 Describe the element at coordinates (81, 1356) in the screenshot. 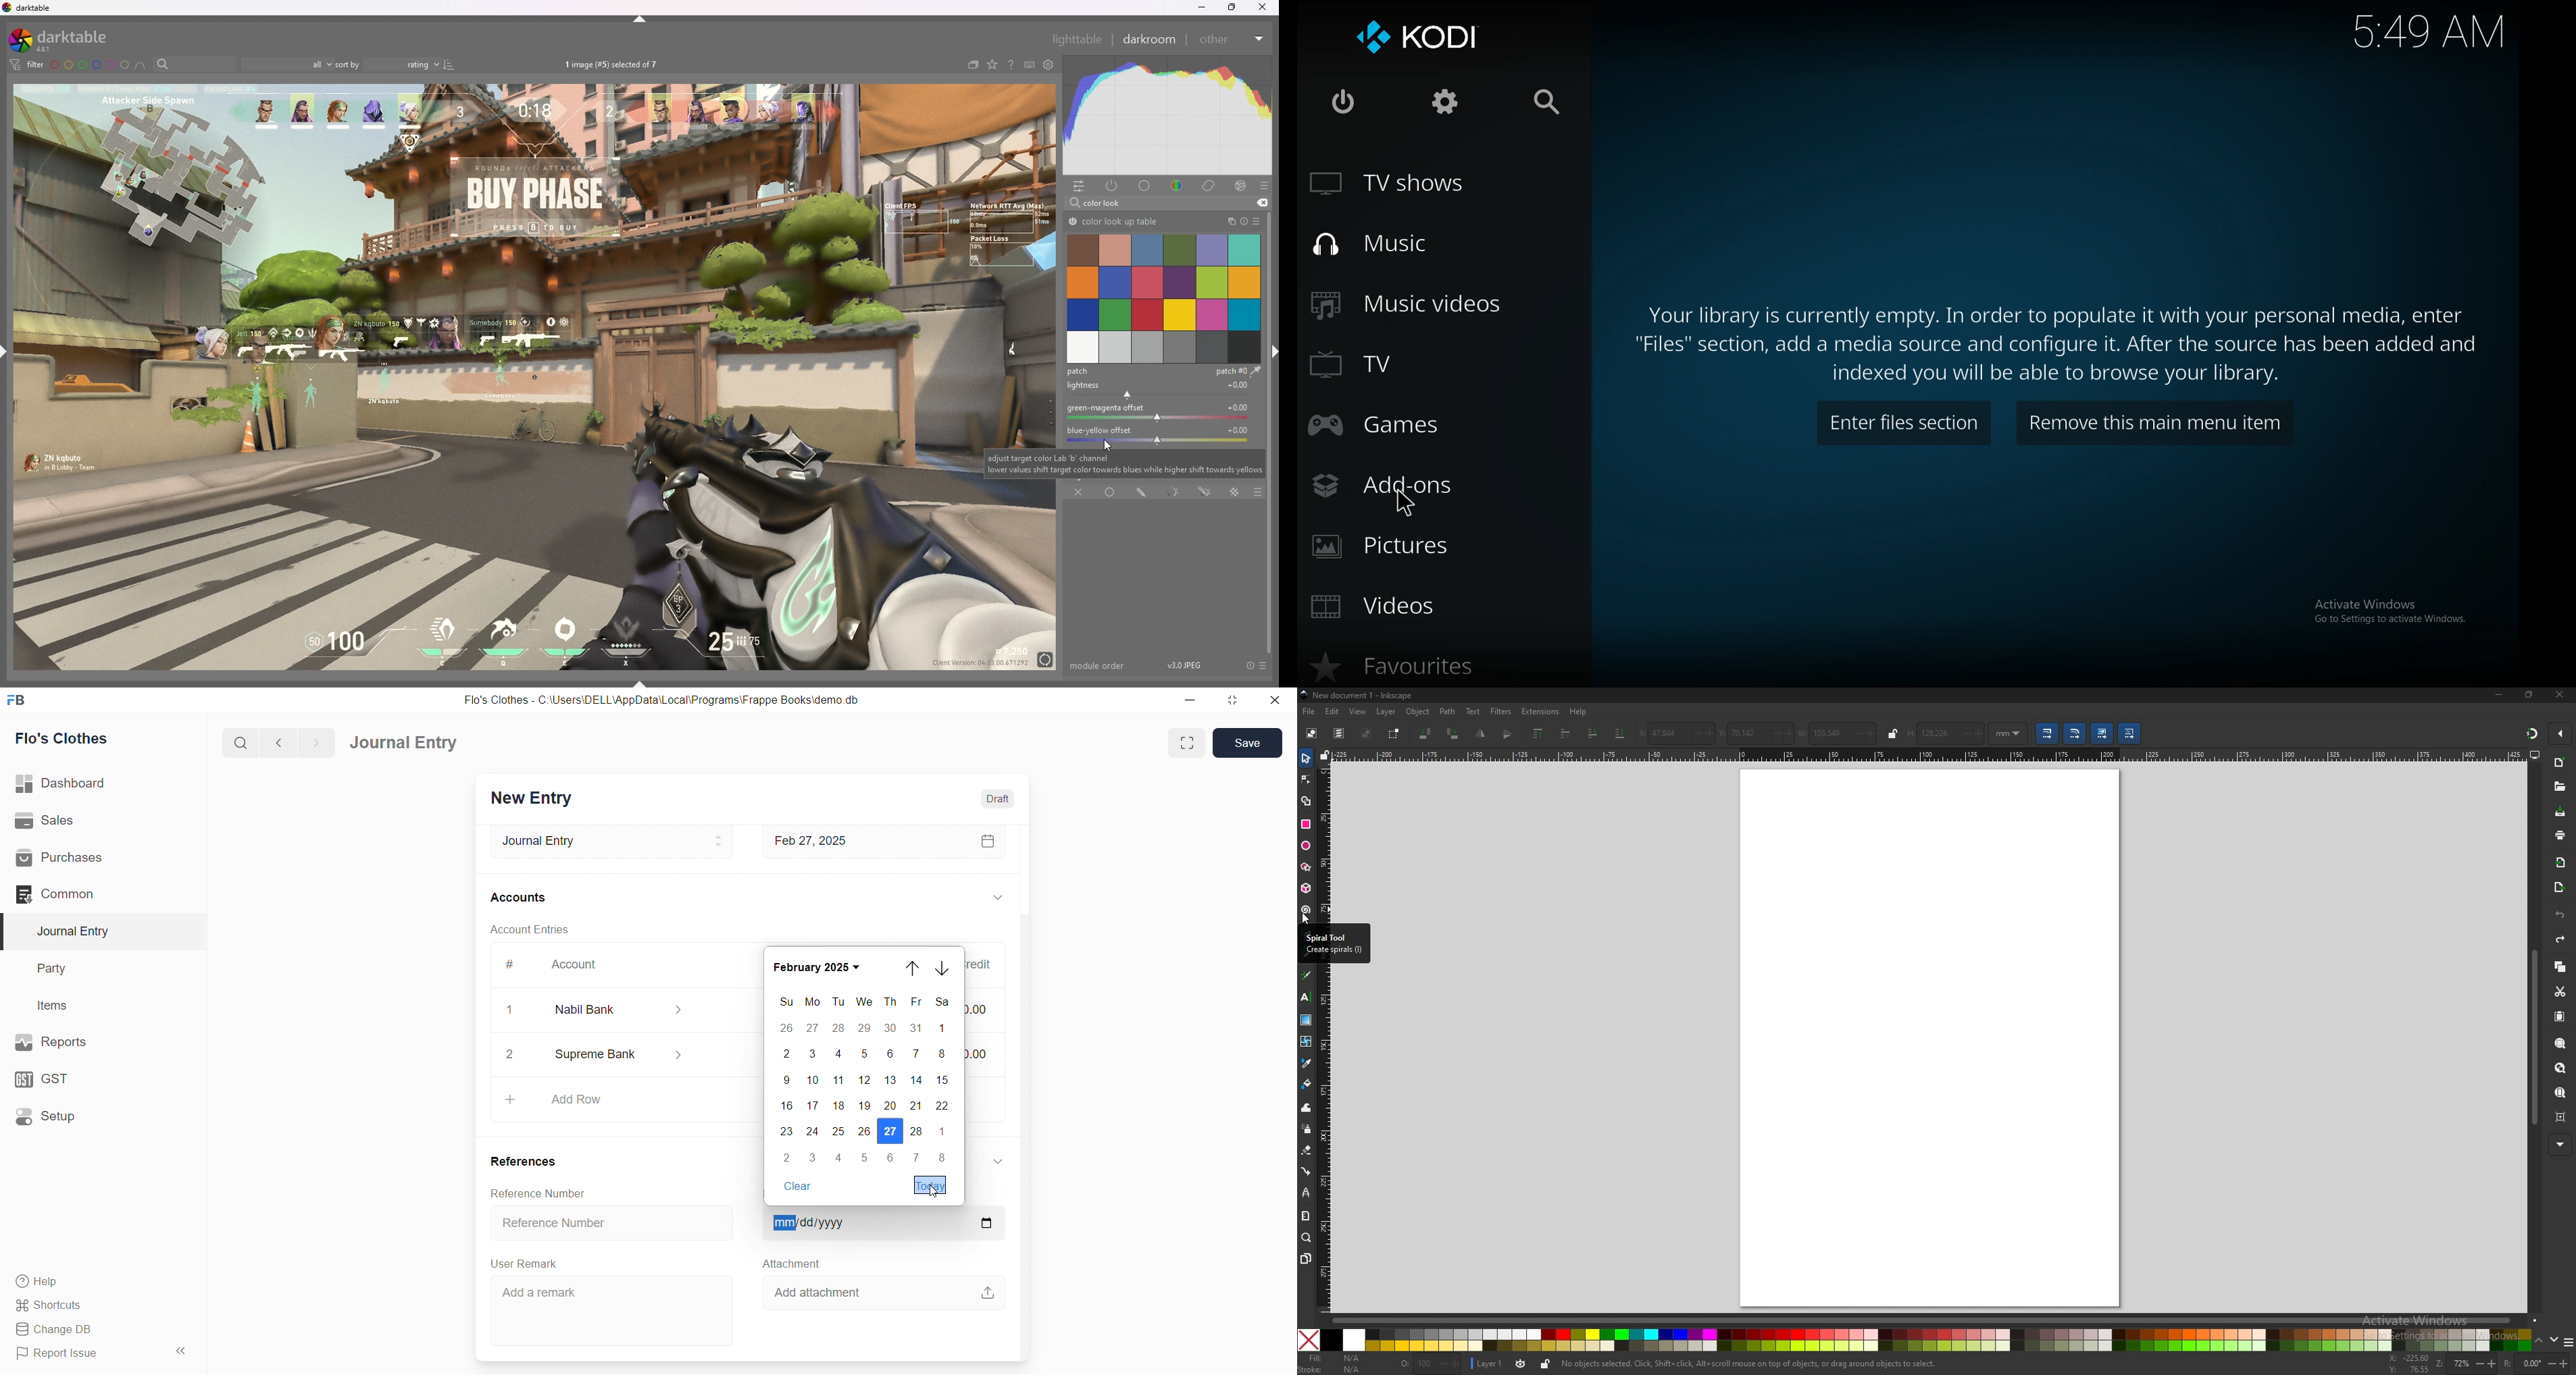

I see `Report Issue` at that location.